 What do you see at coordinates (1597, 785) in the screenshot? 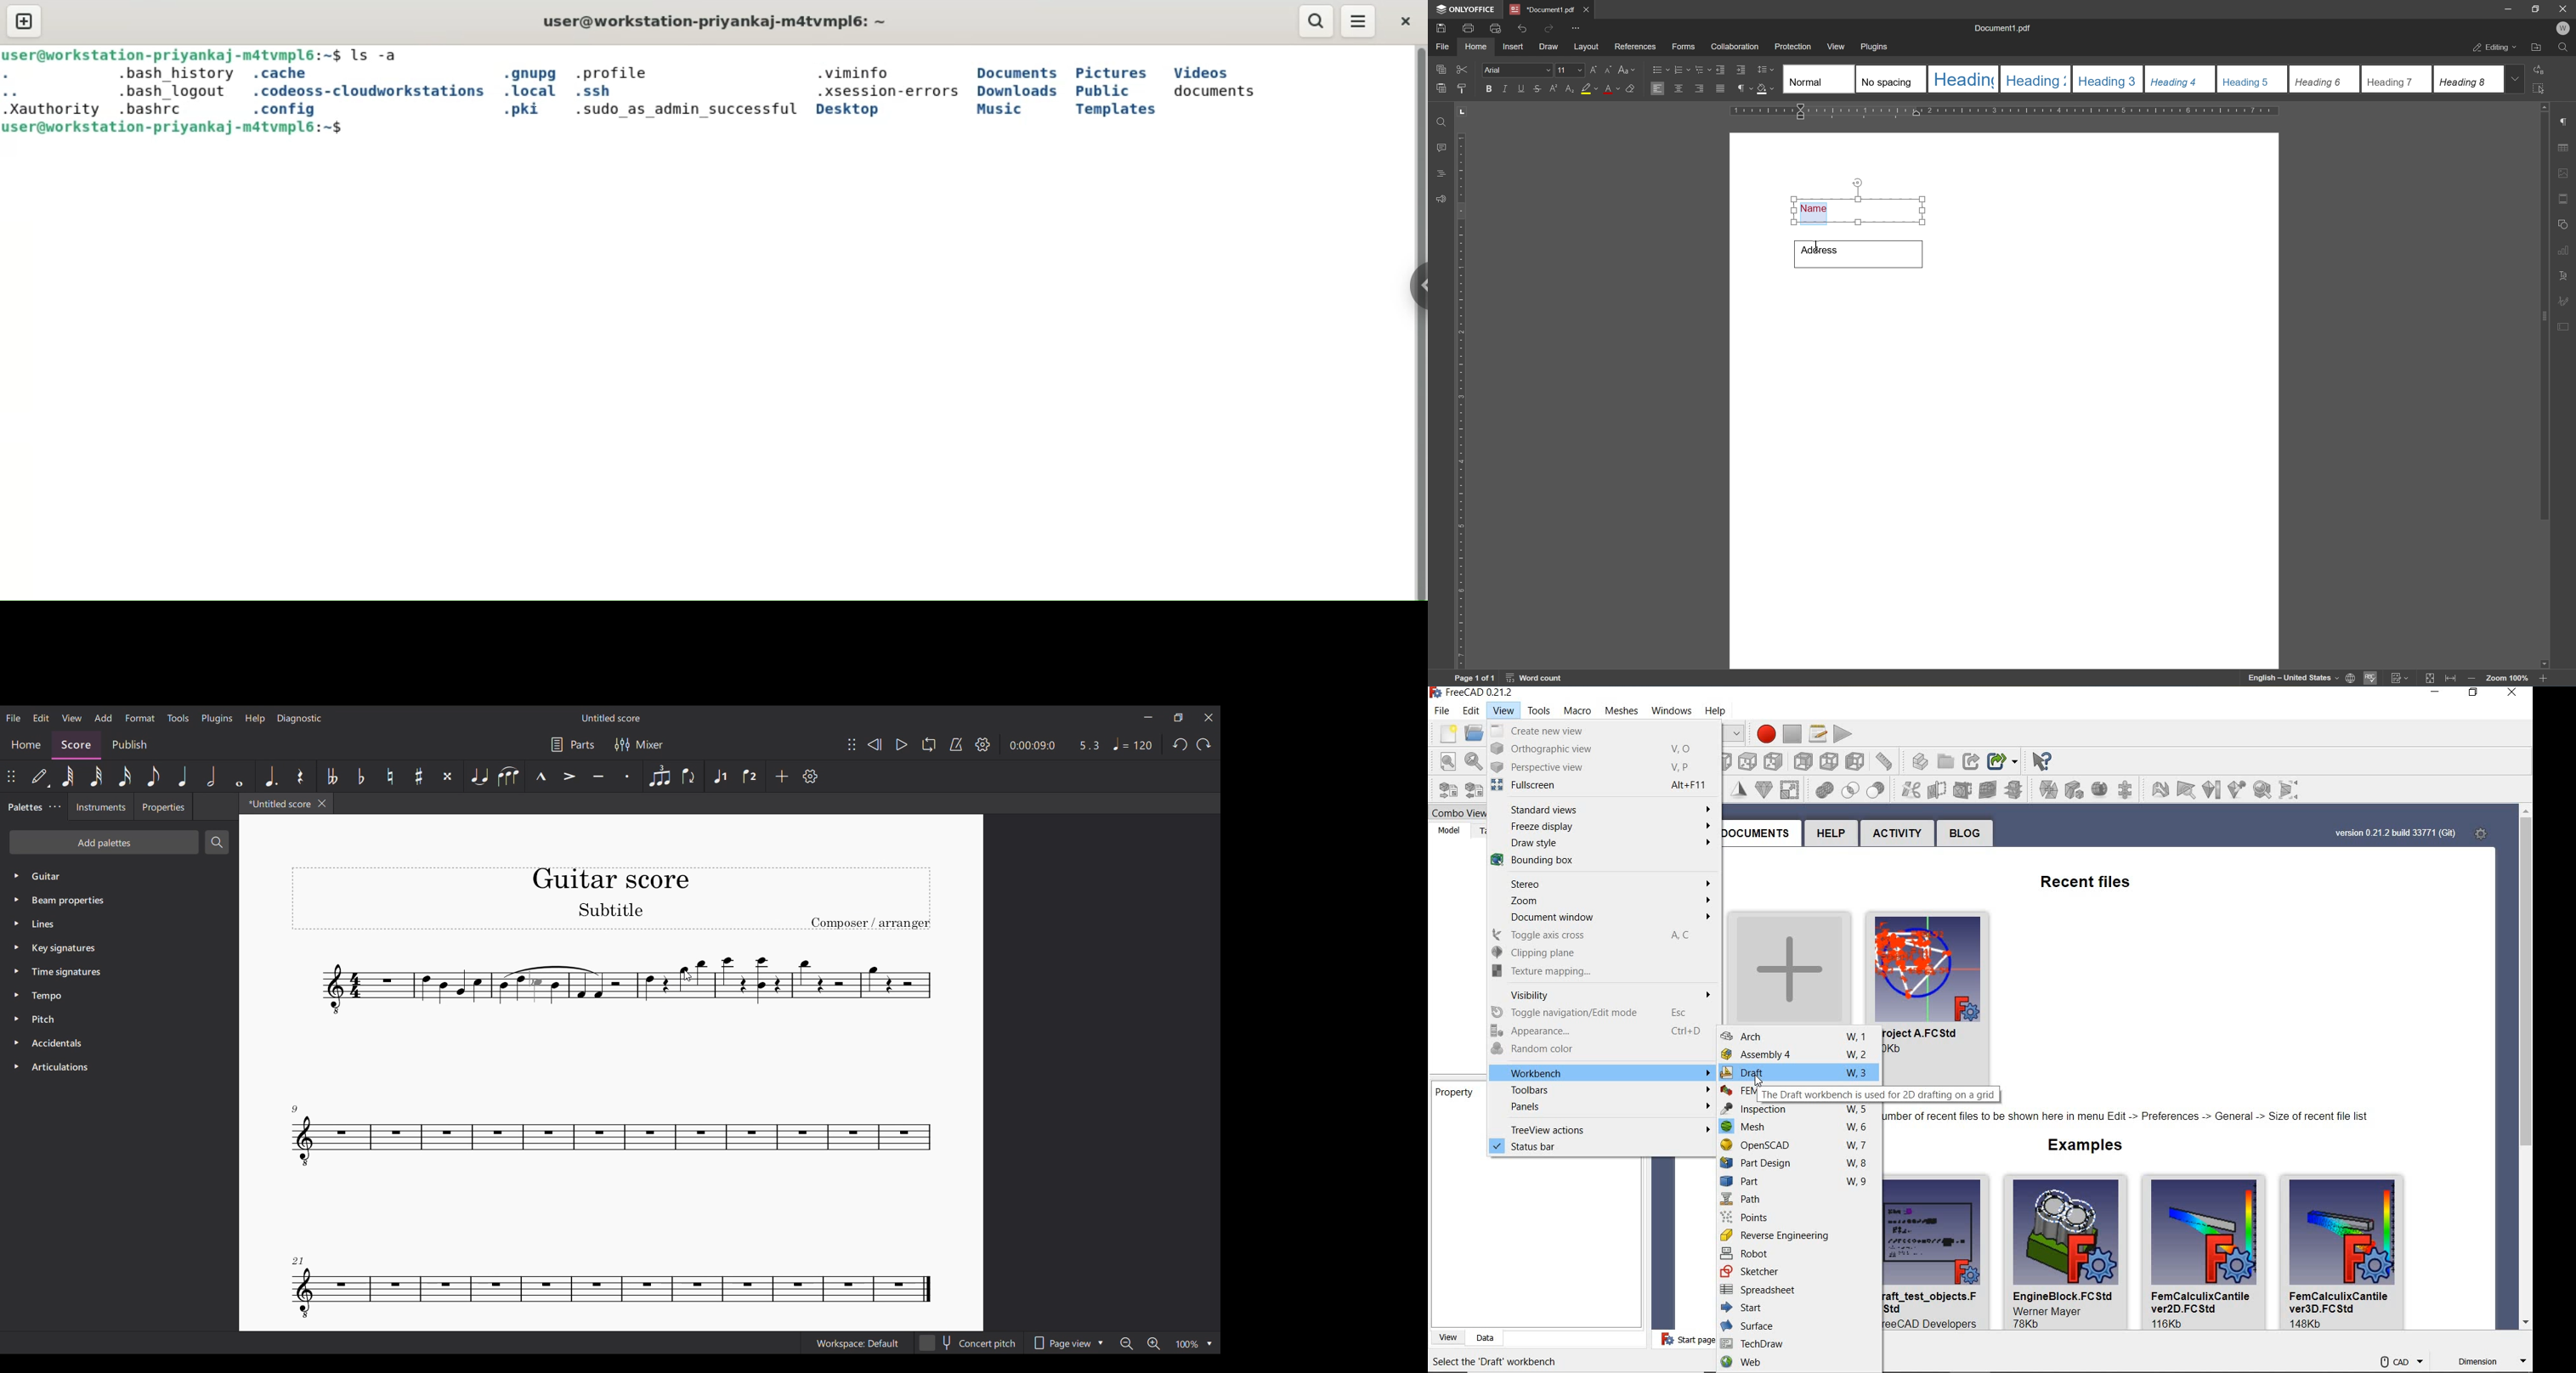
I see `fullscreen` at bounding box center [1597, 785].